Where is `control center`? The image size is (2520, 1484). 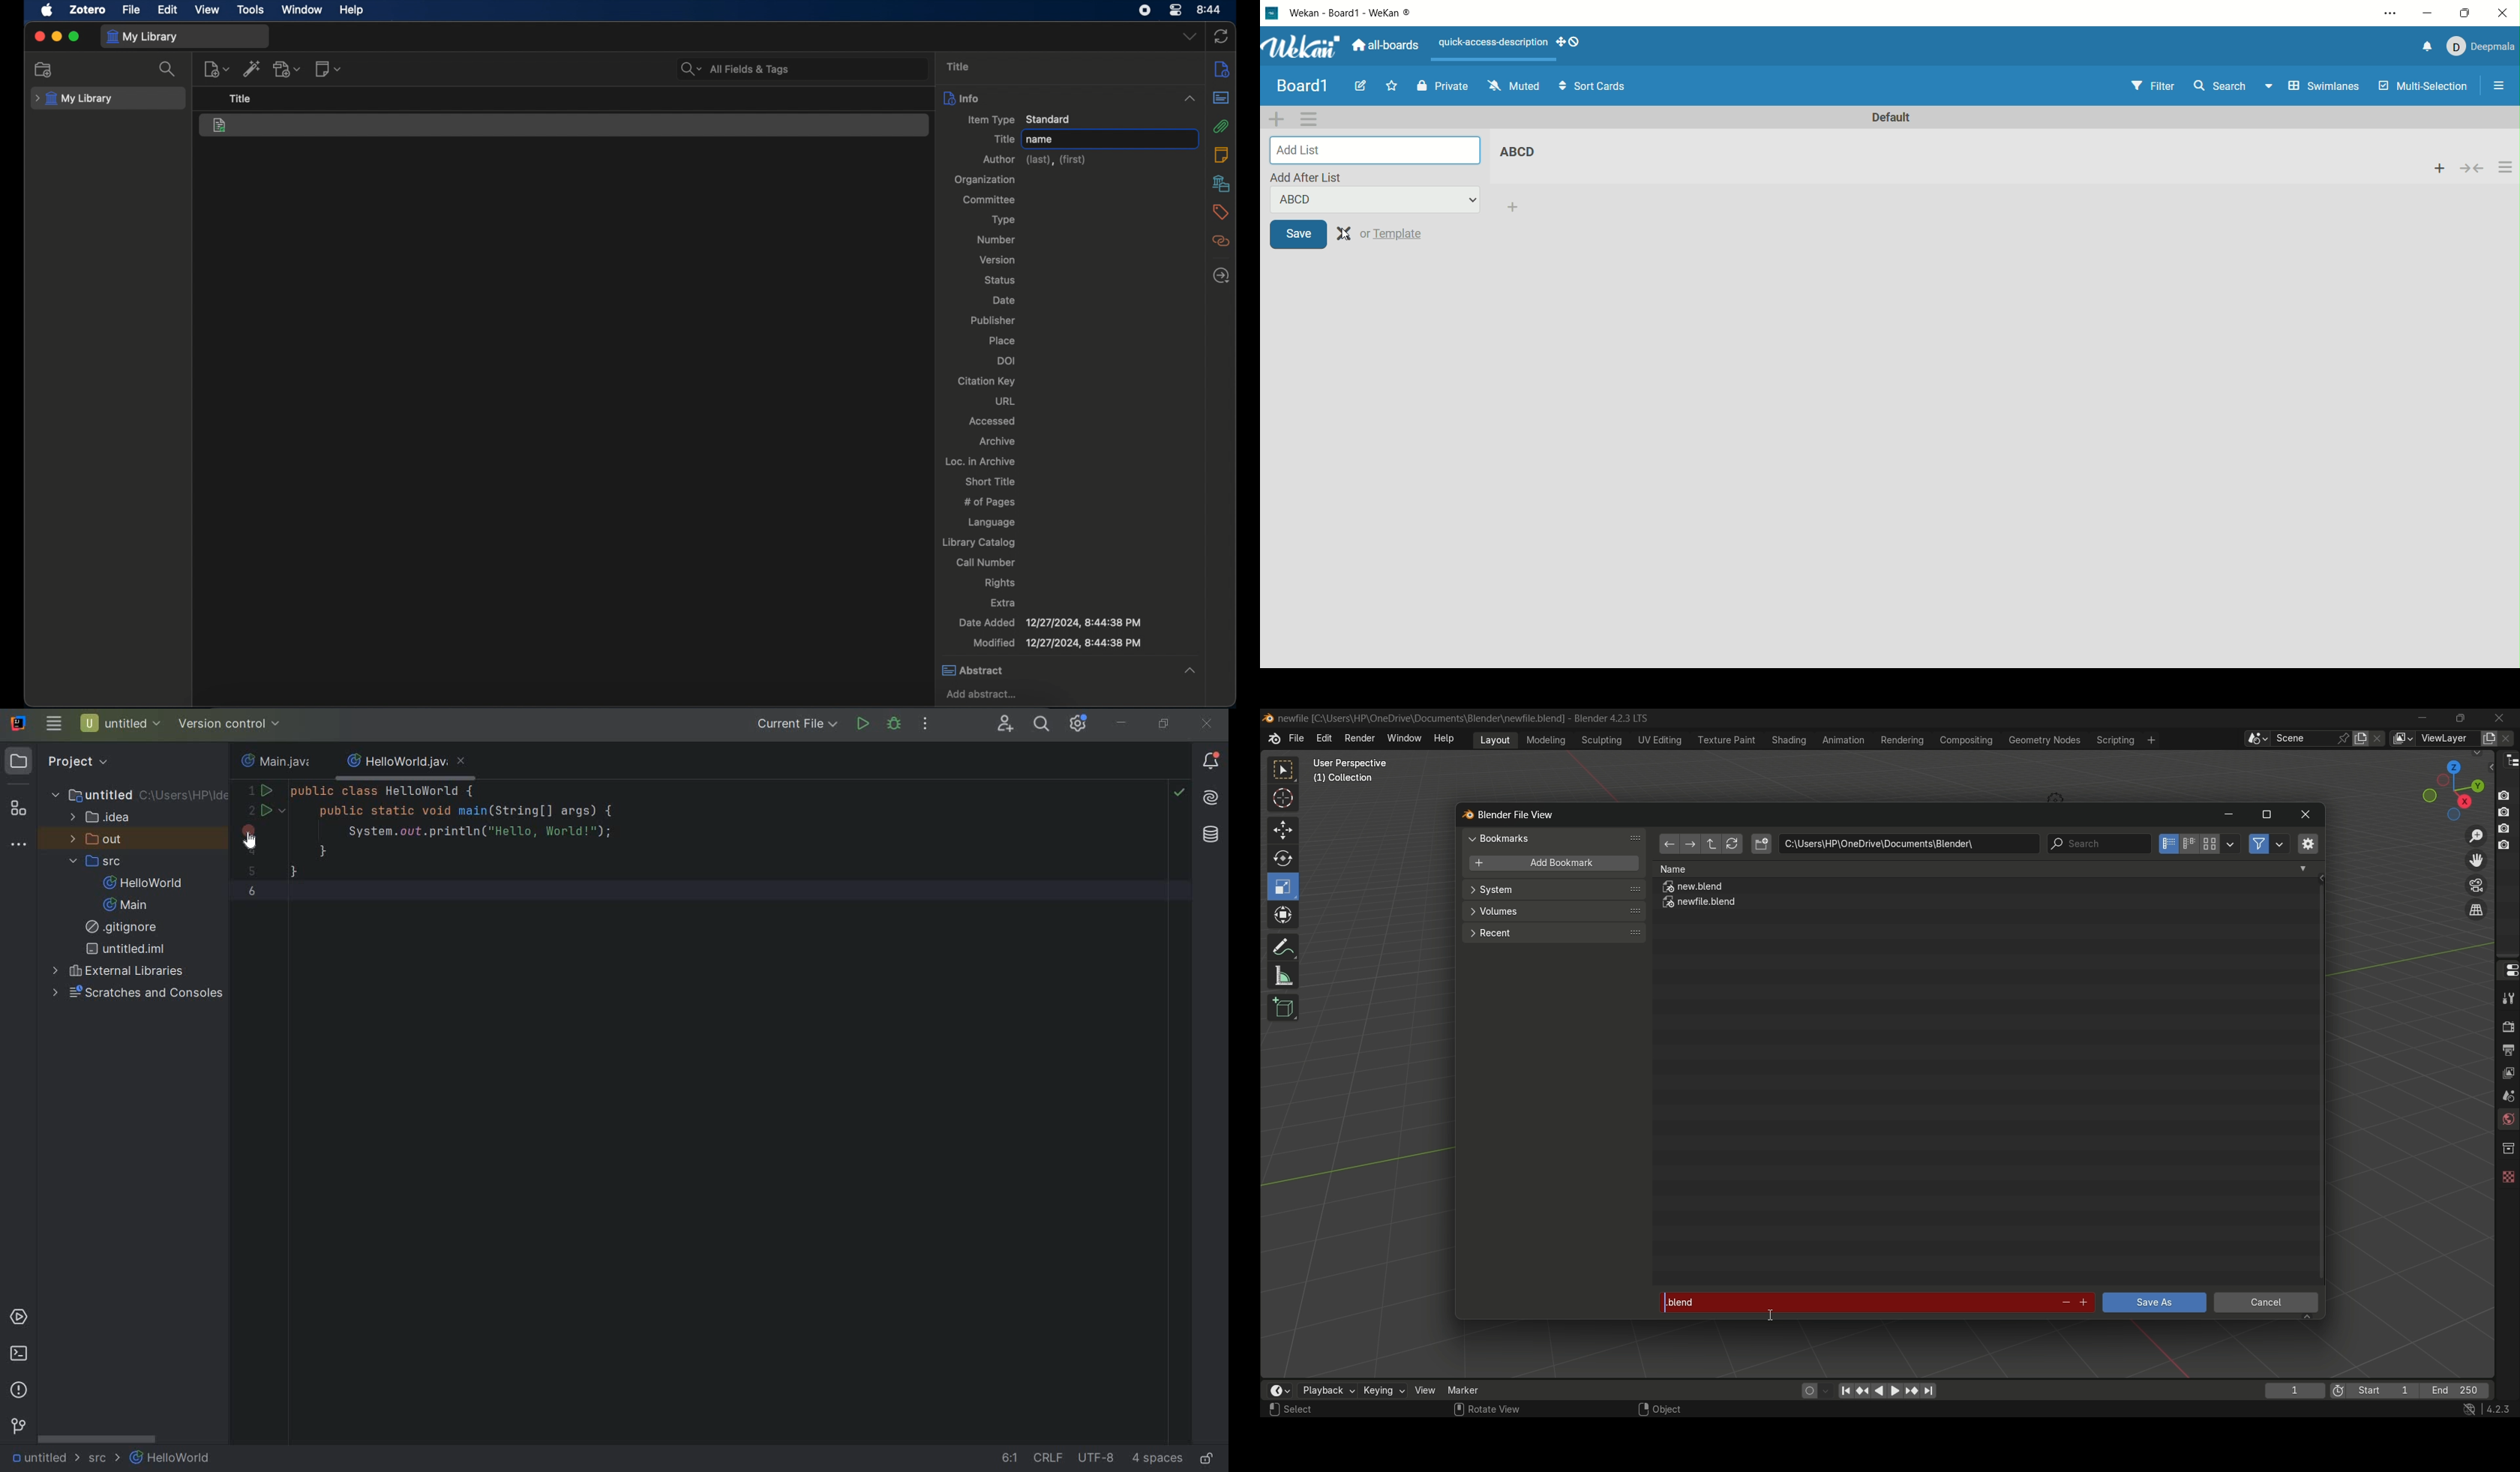 control center is located at coordinates (1177, 10).